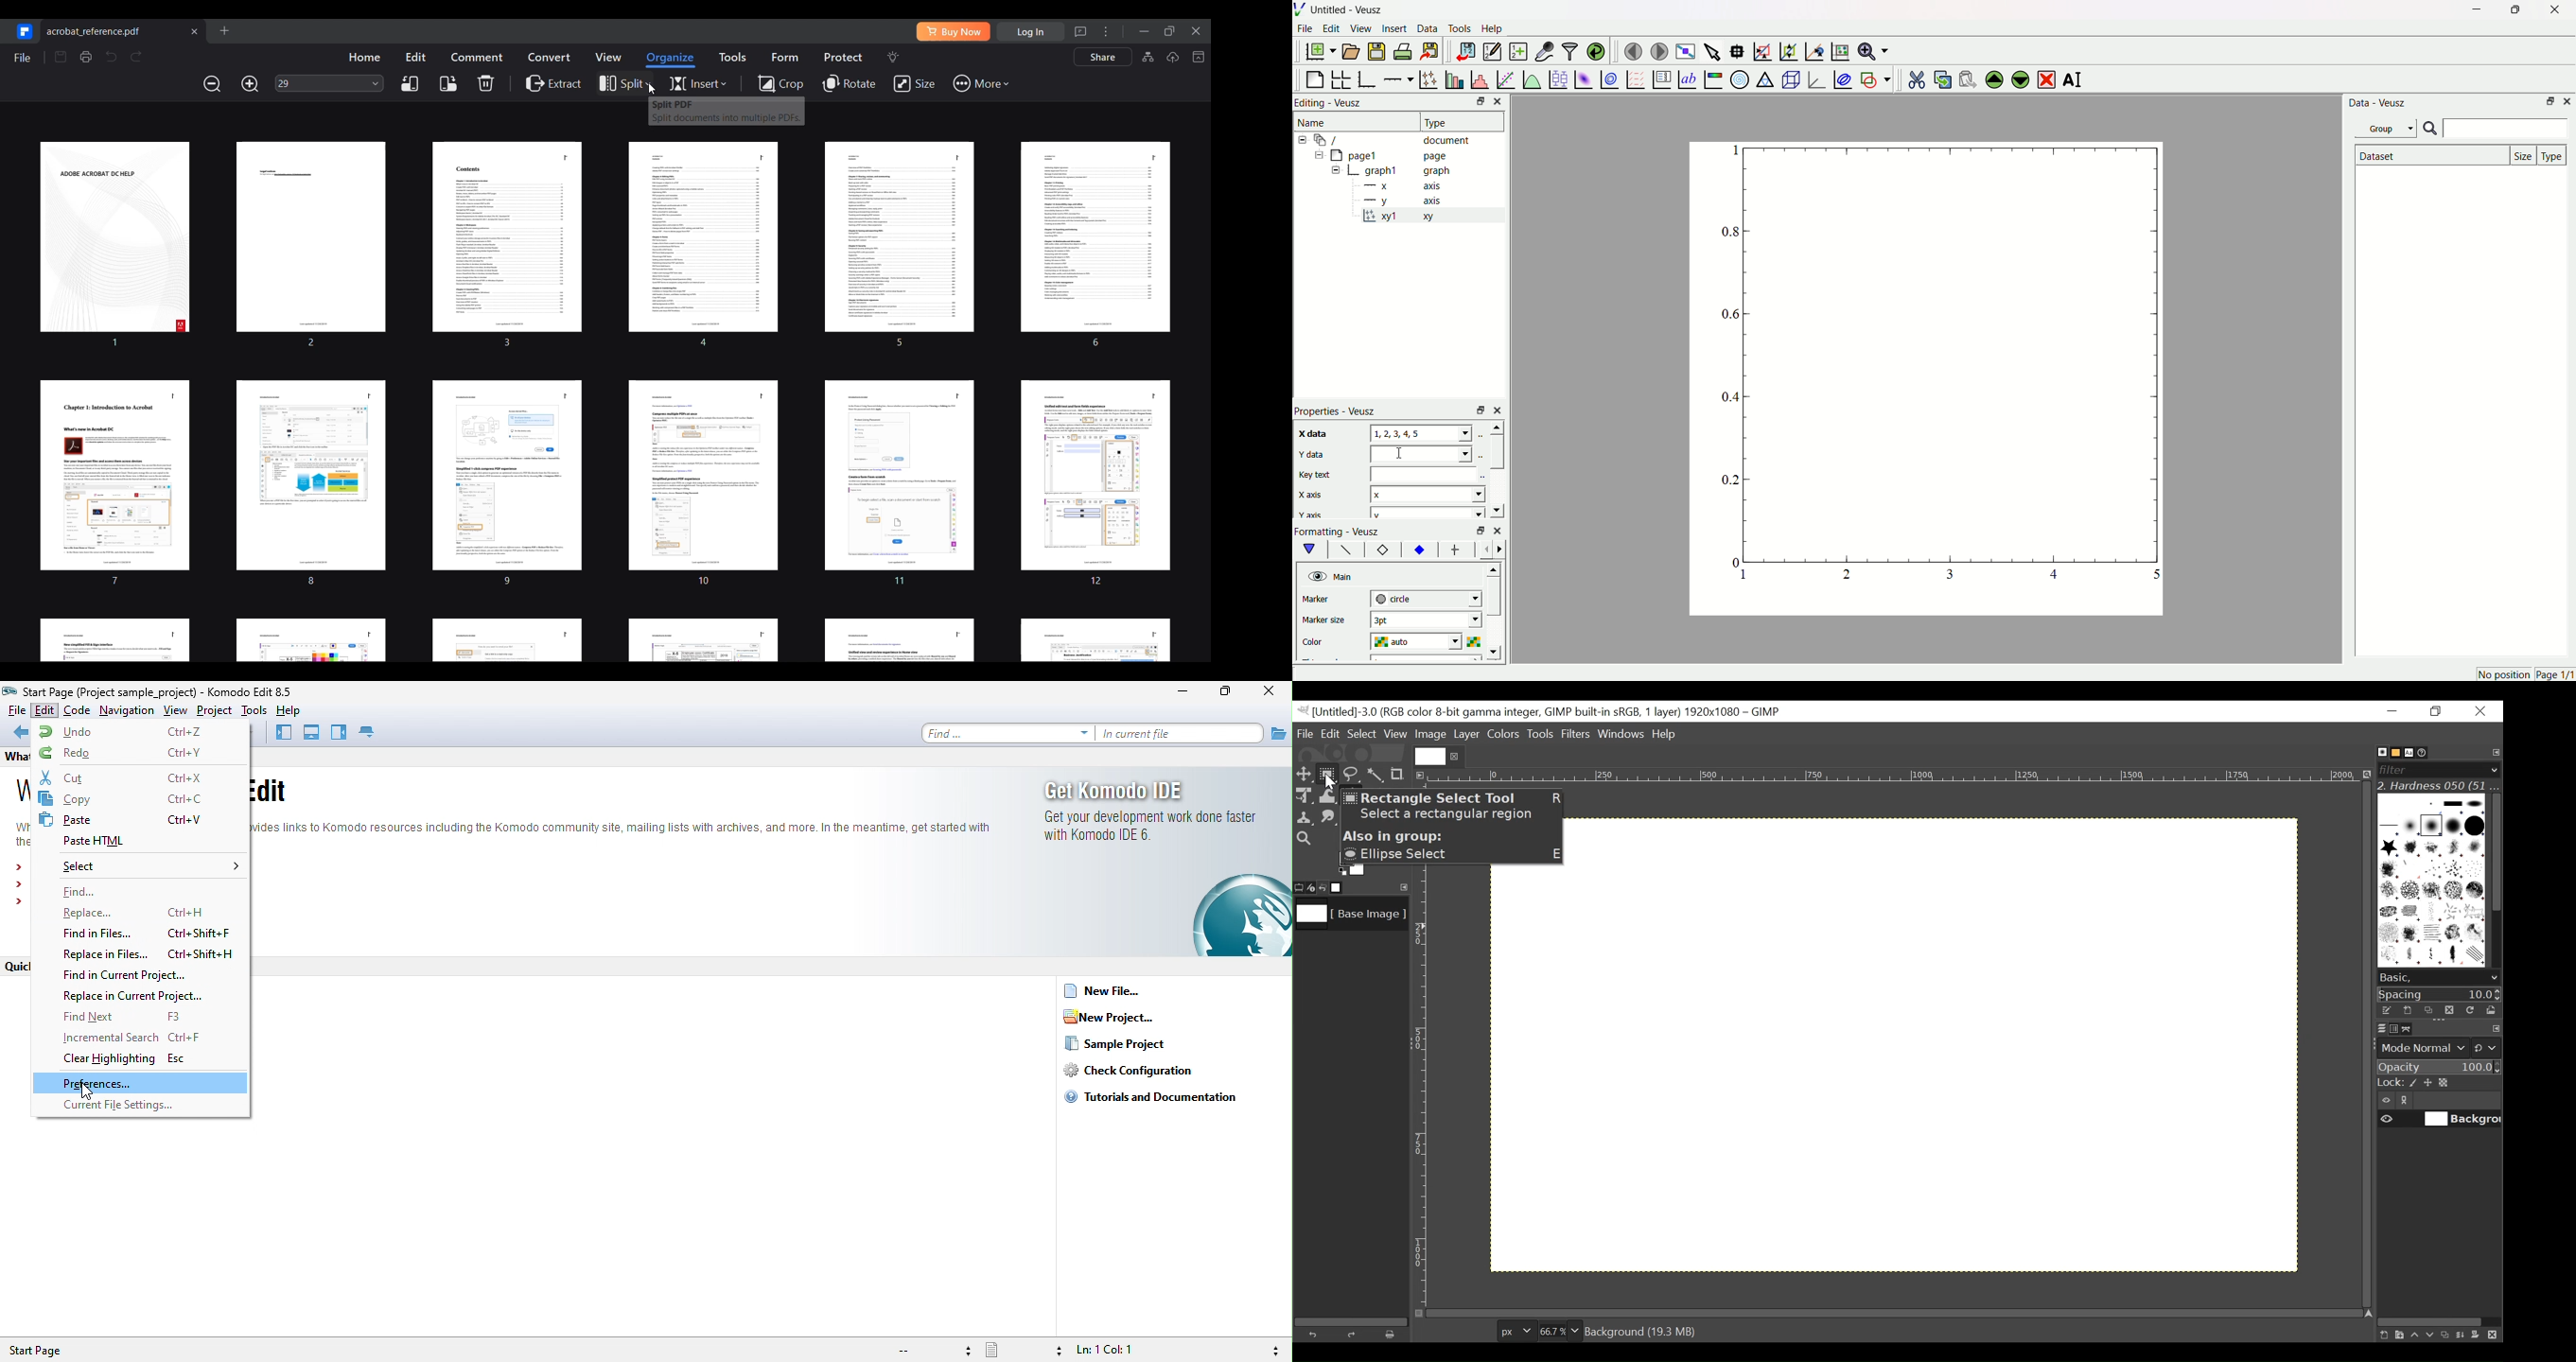  I want to click on edit, so click(47, 710).